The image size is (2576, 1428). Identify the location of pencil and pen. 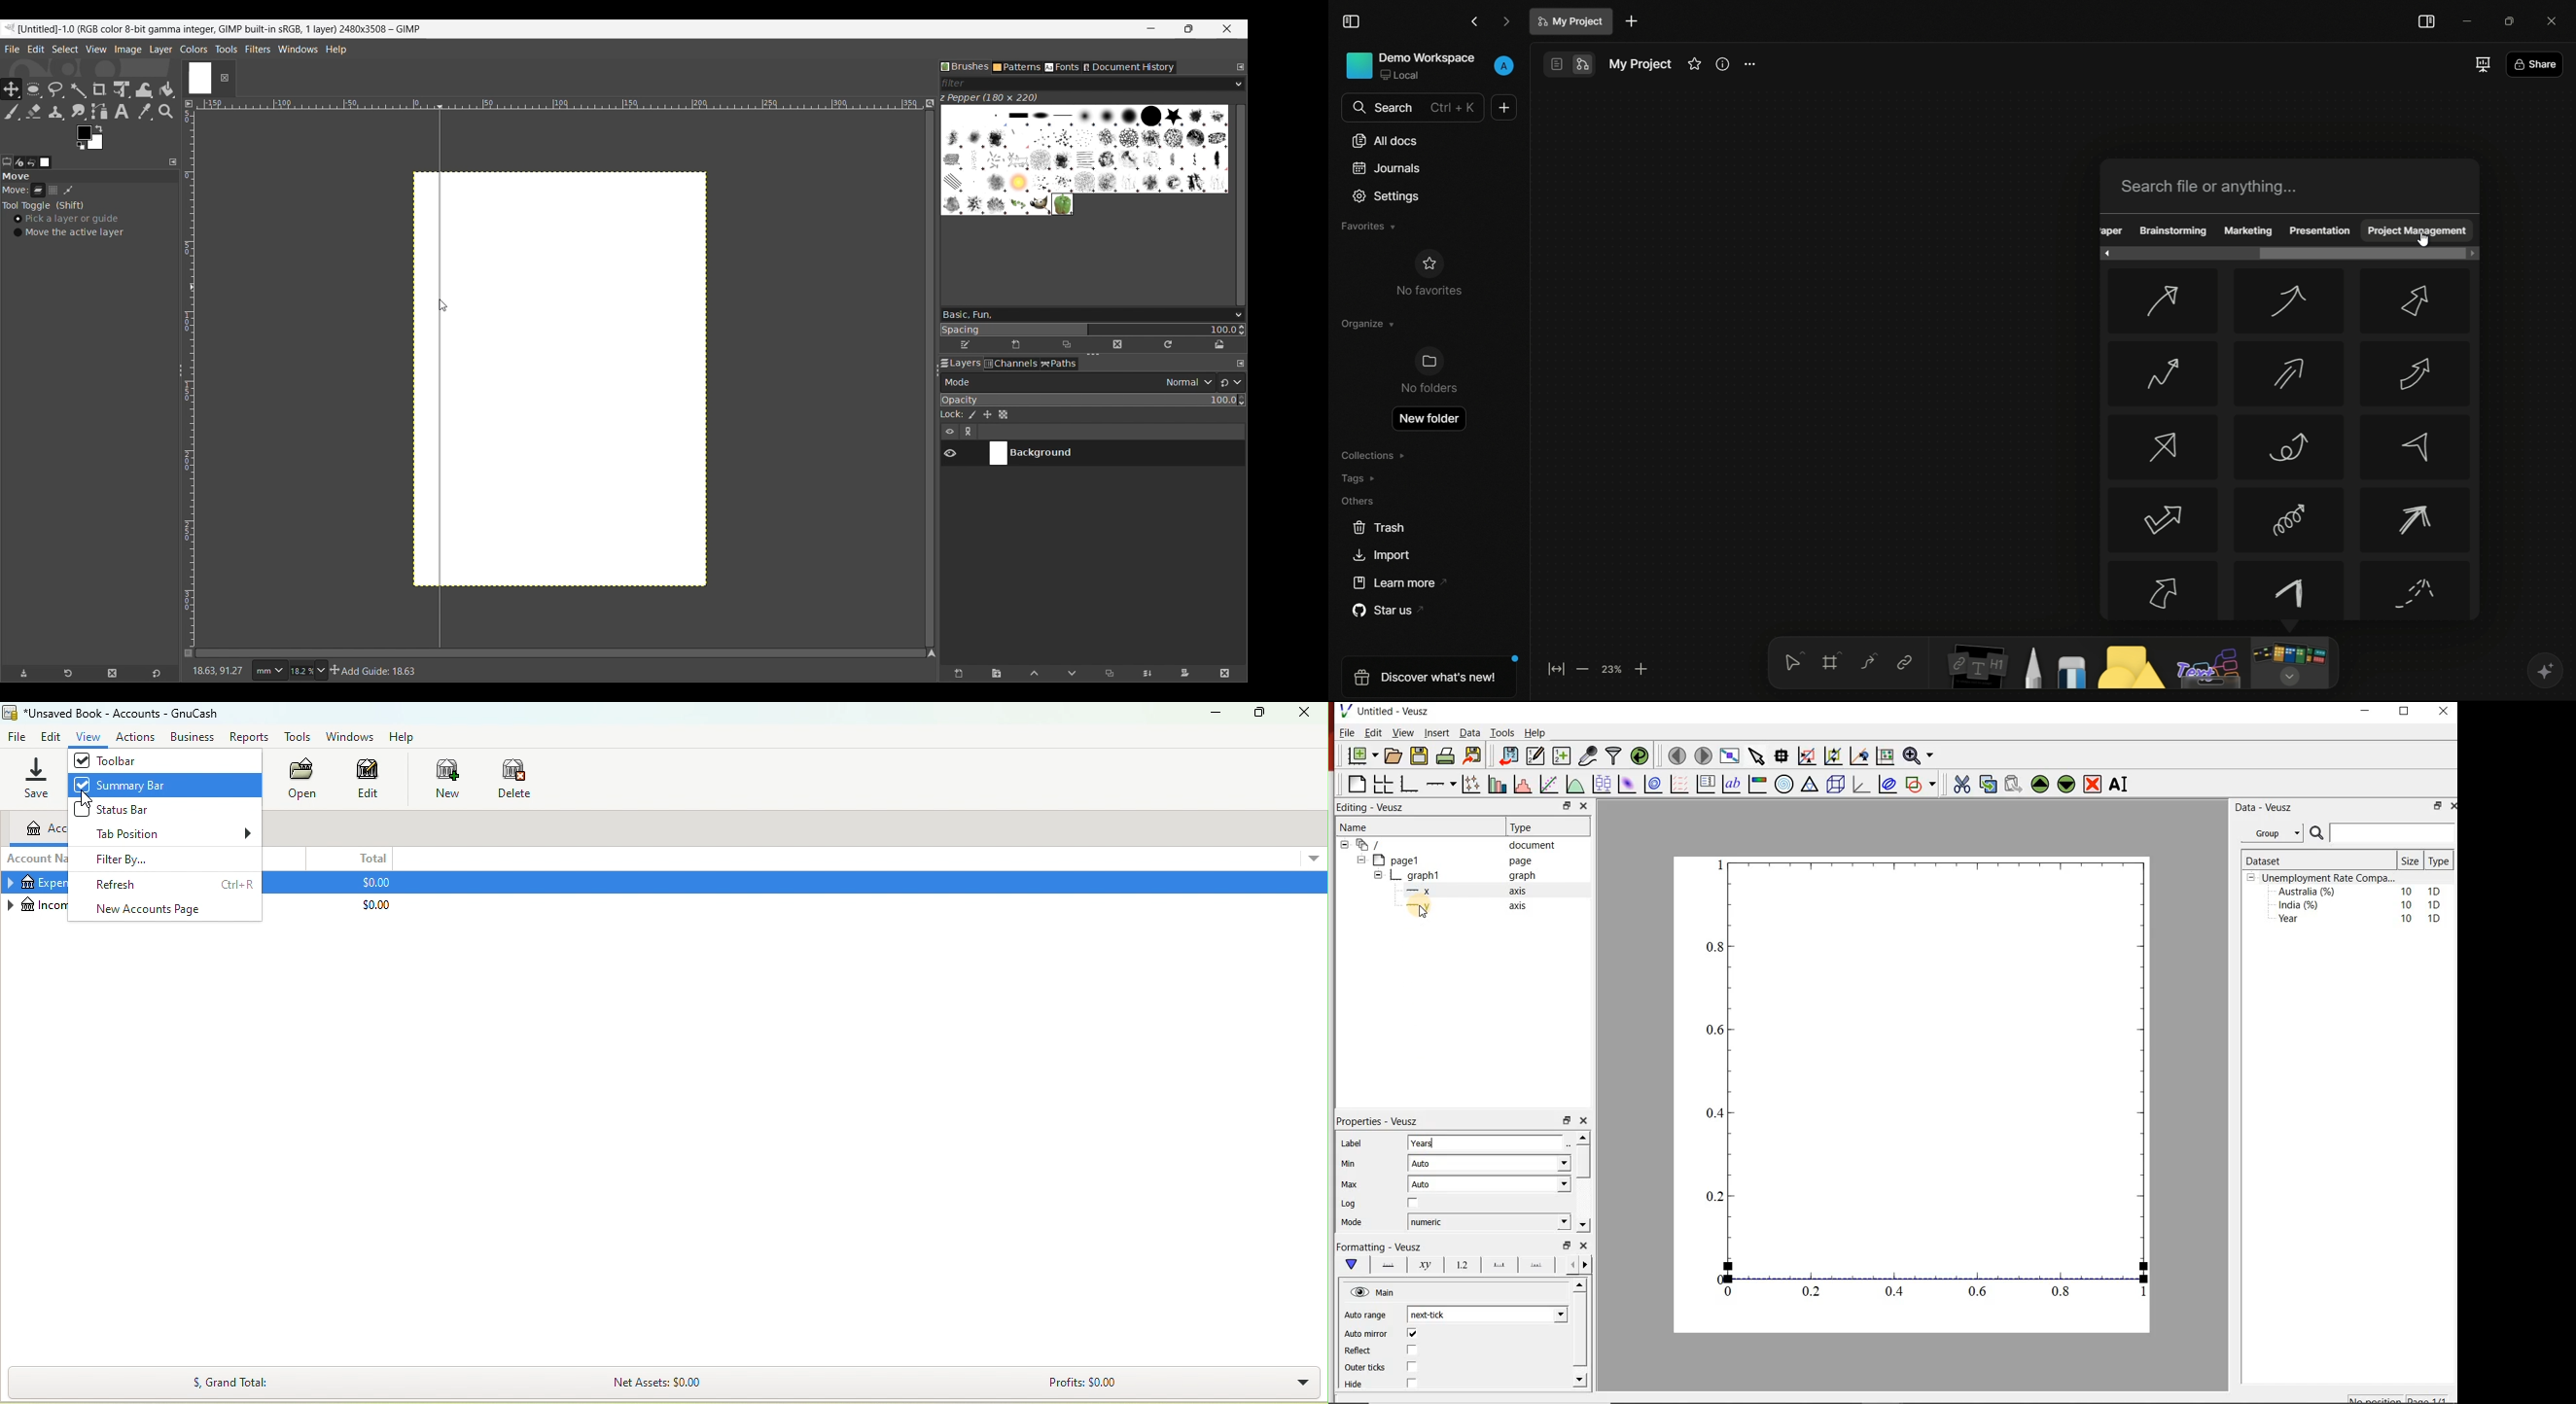
(2032, 667).